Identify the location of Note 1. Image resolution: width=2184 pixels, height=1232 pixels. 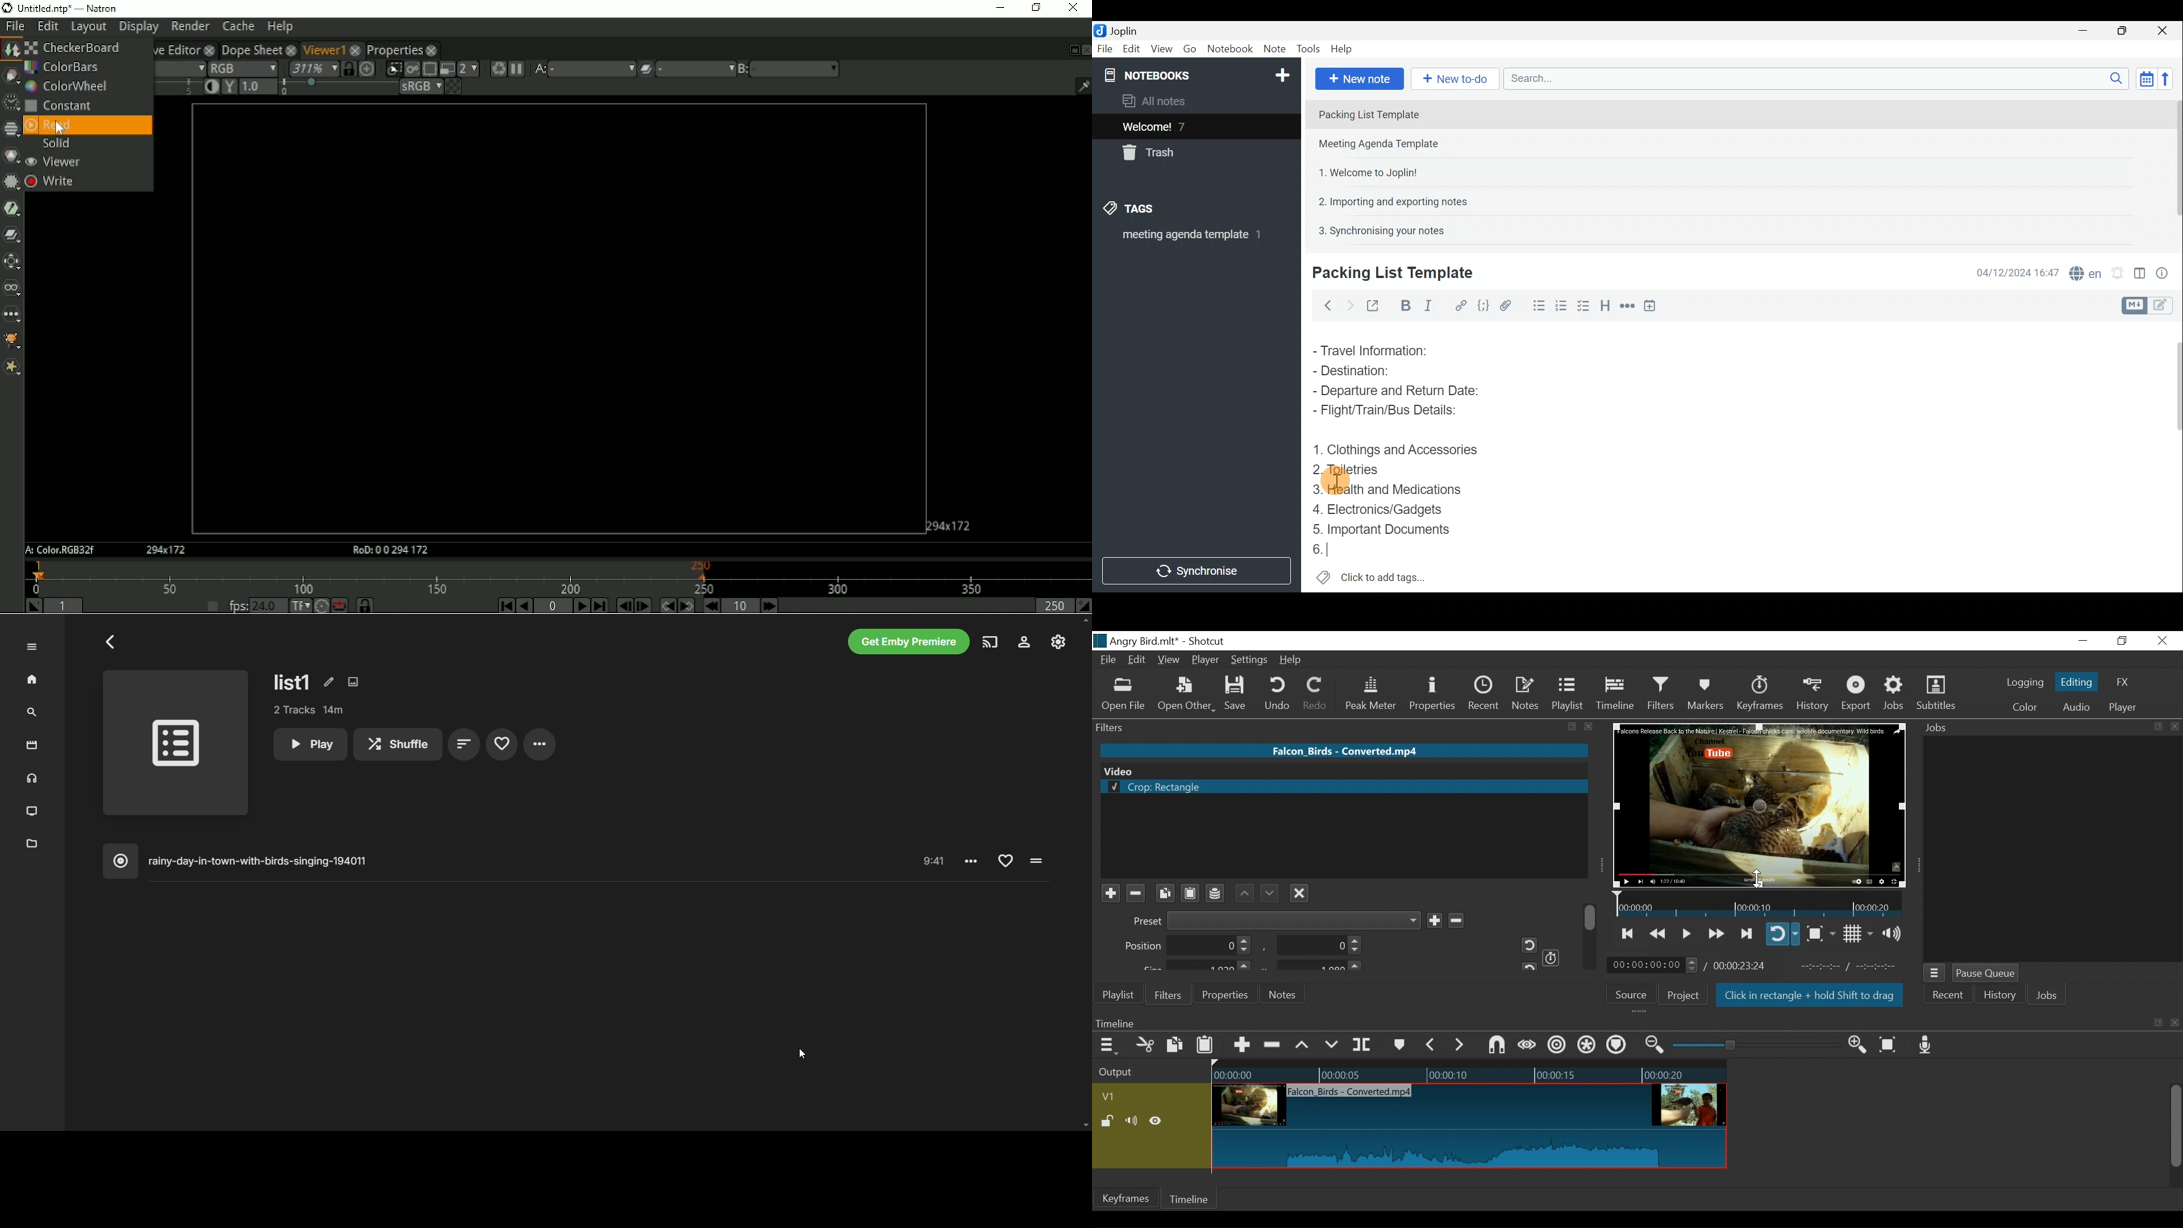
(1410, 113).